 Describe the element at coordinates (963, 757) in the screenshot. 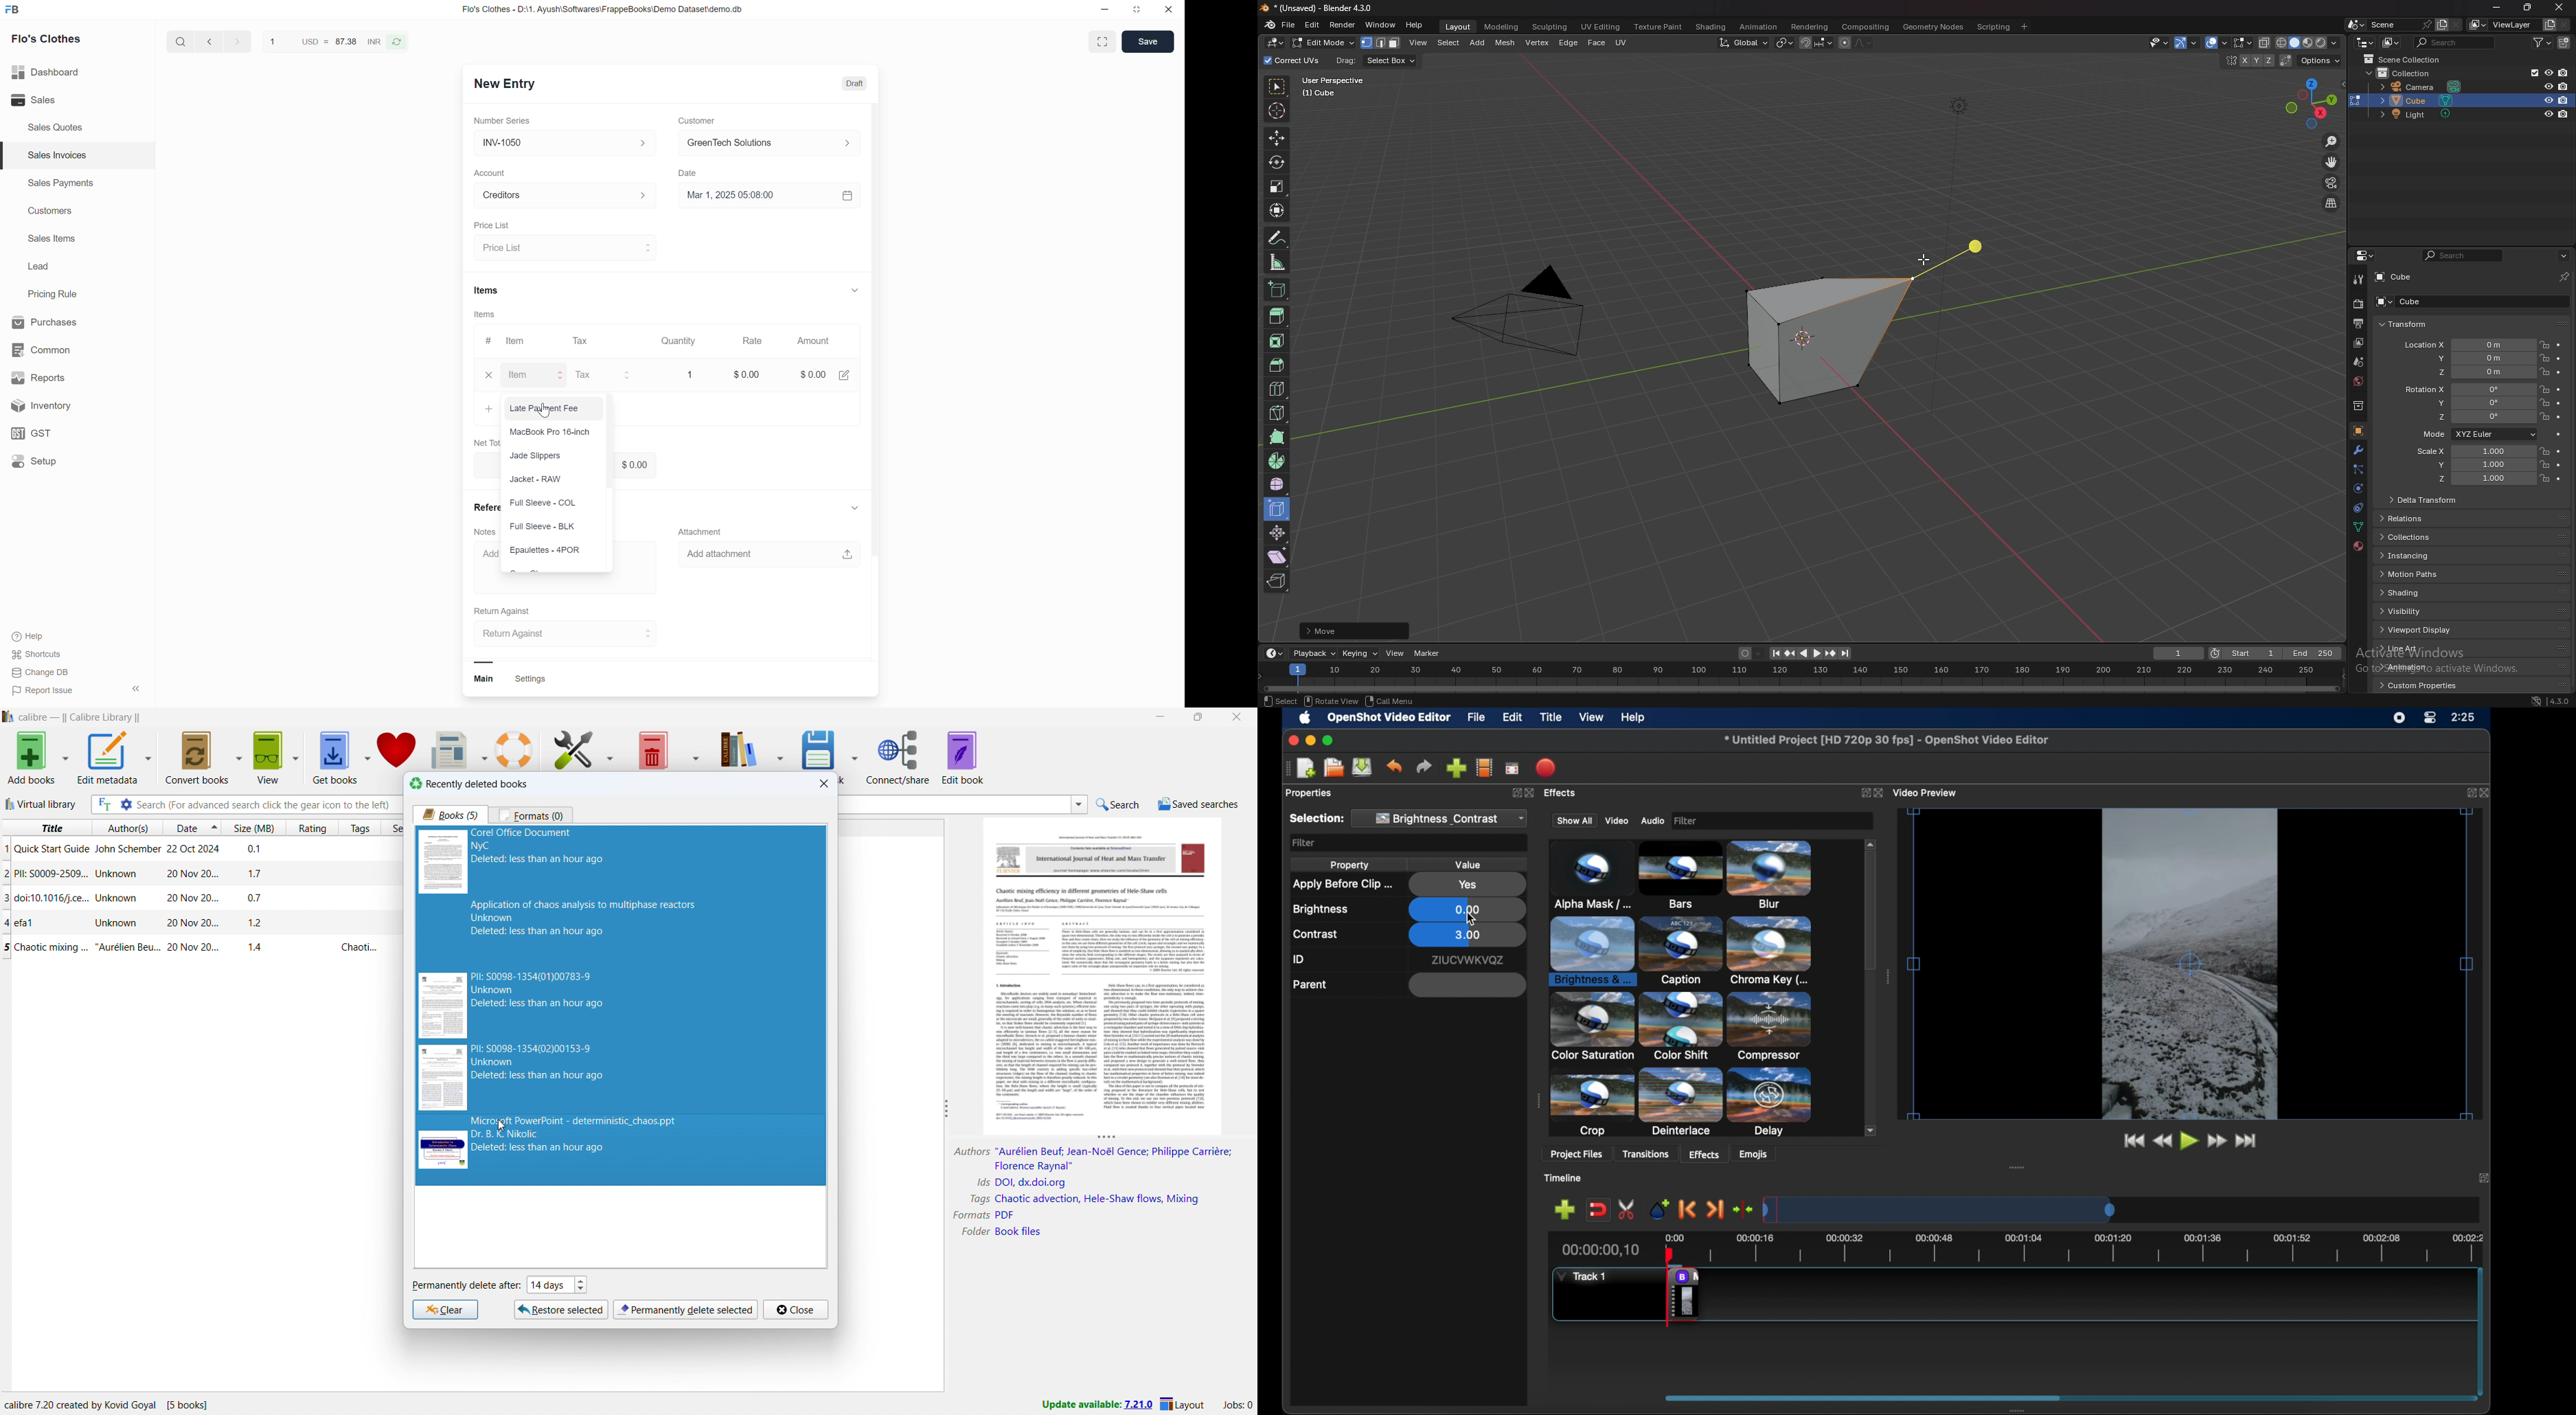

I see `edit book` at that location.